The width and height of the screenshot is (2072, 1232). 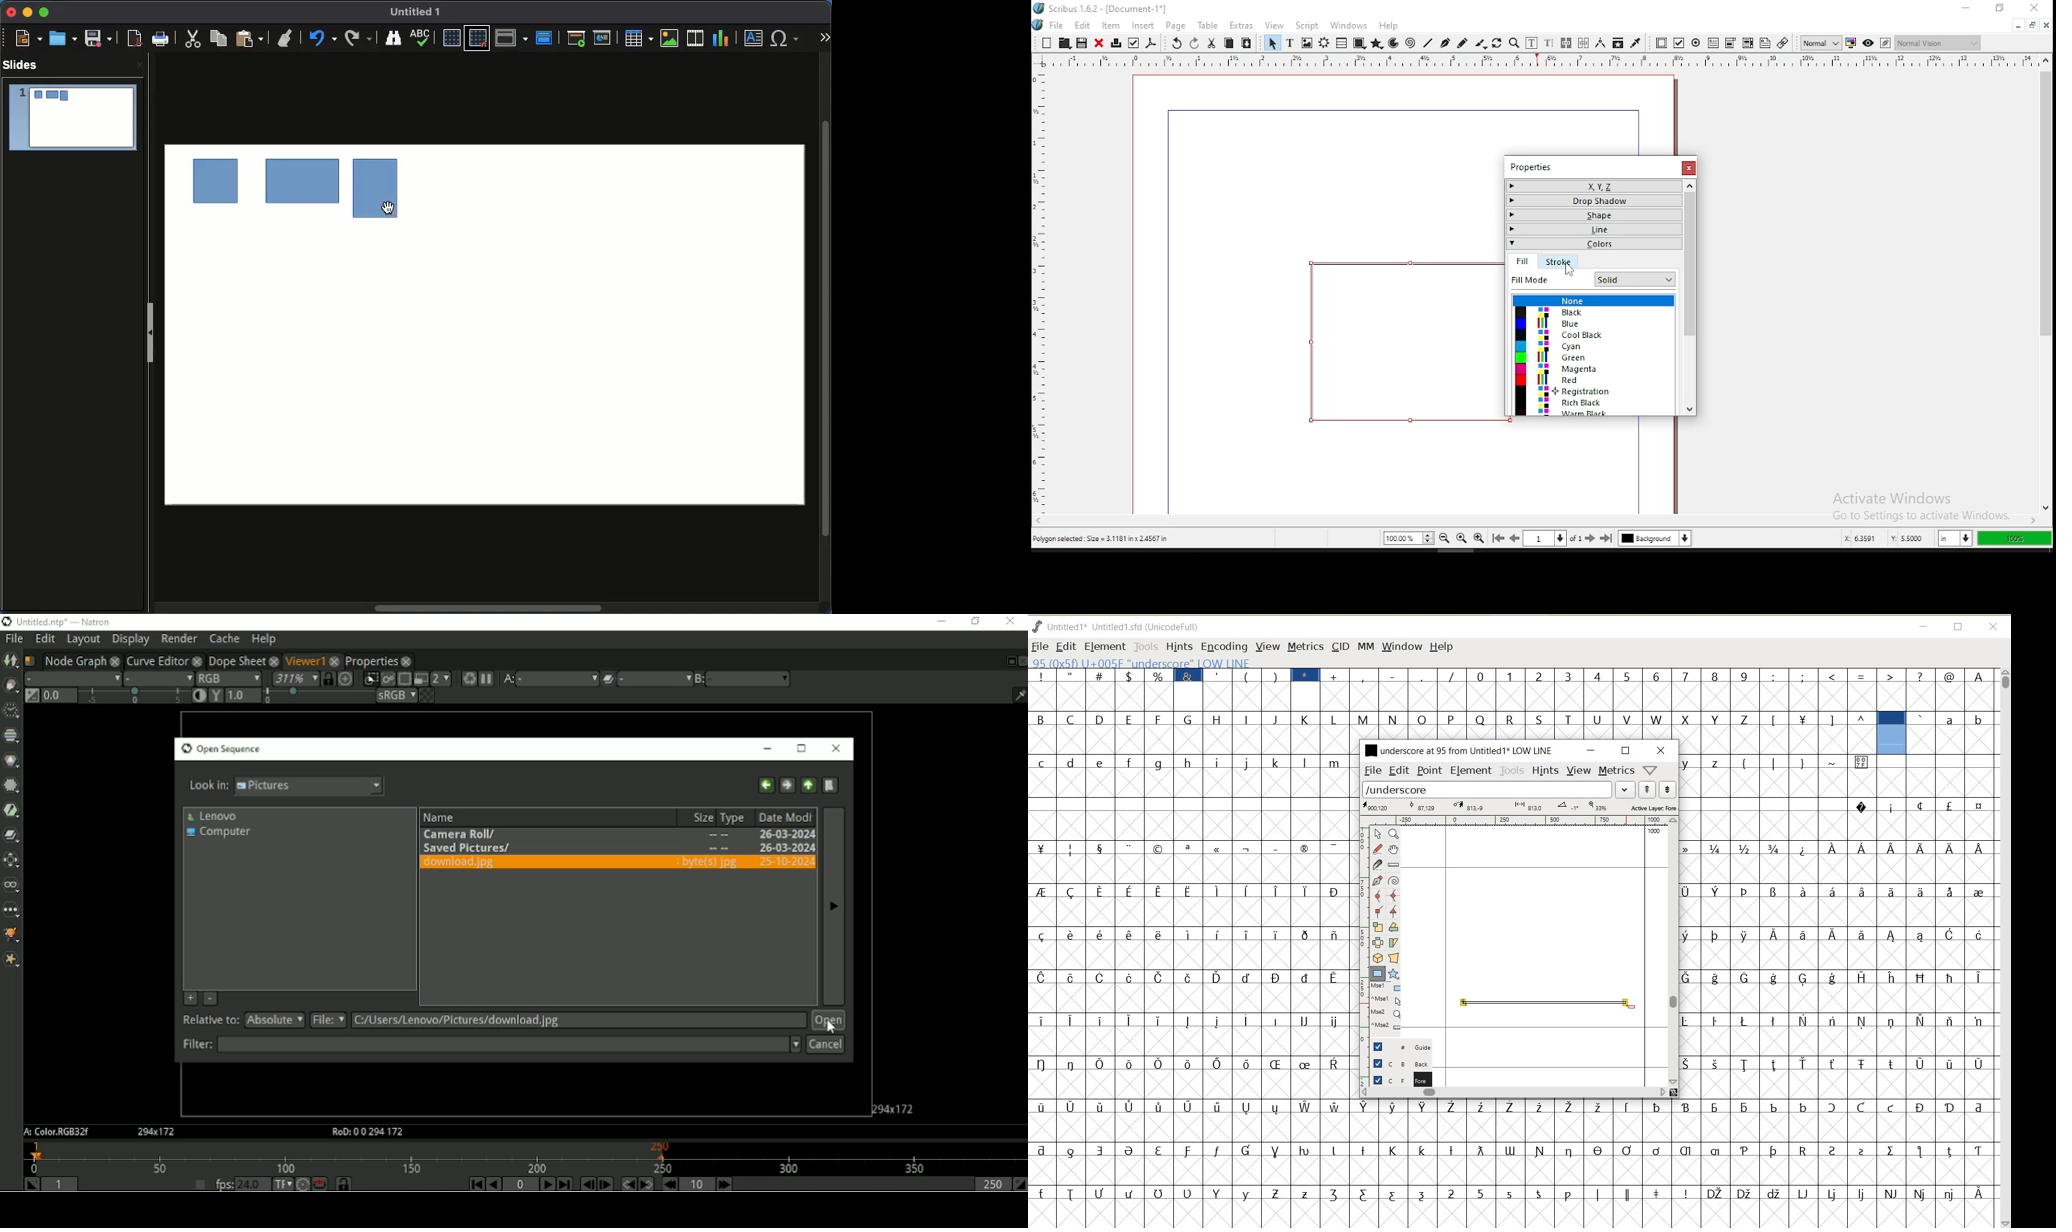 I want to click on METRICS, so click(x=1305, y=646).